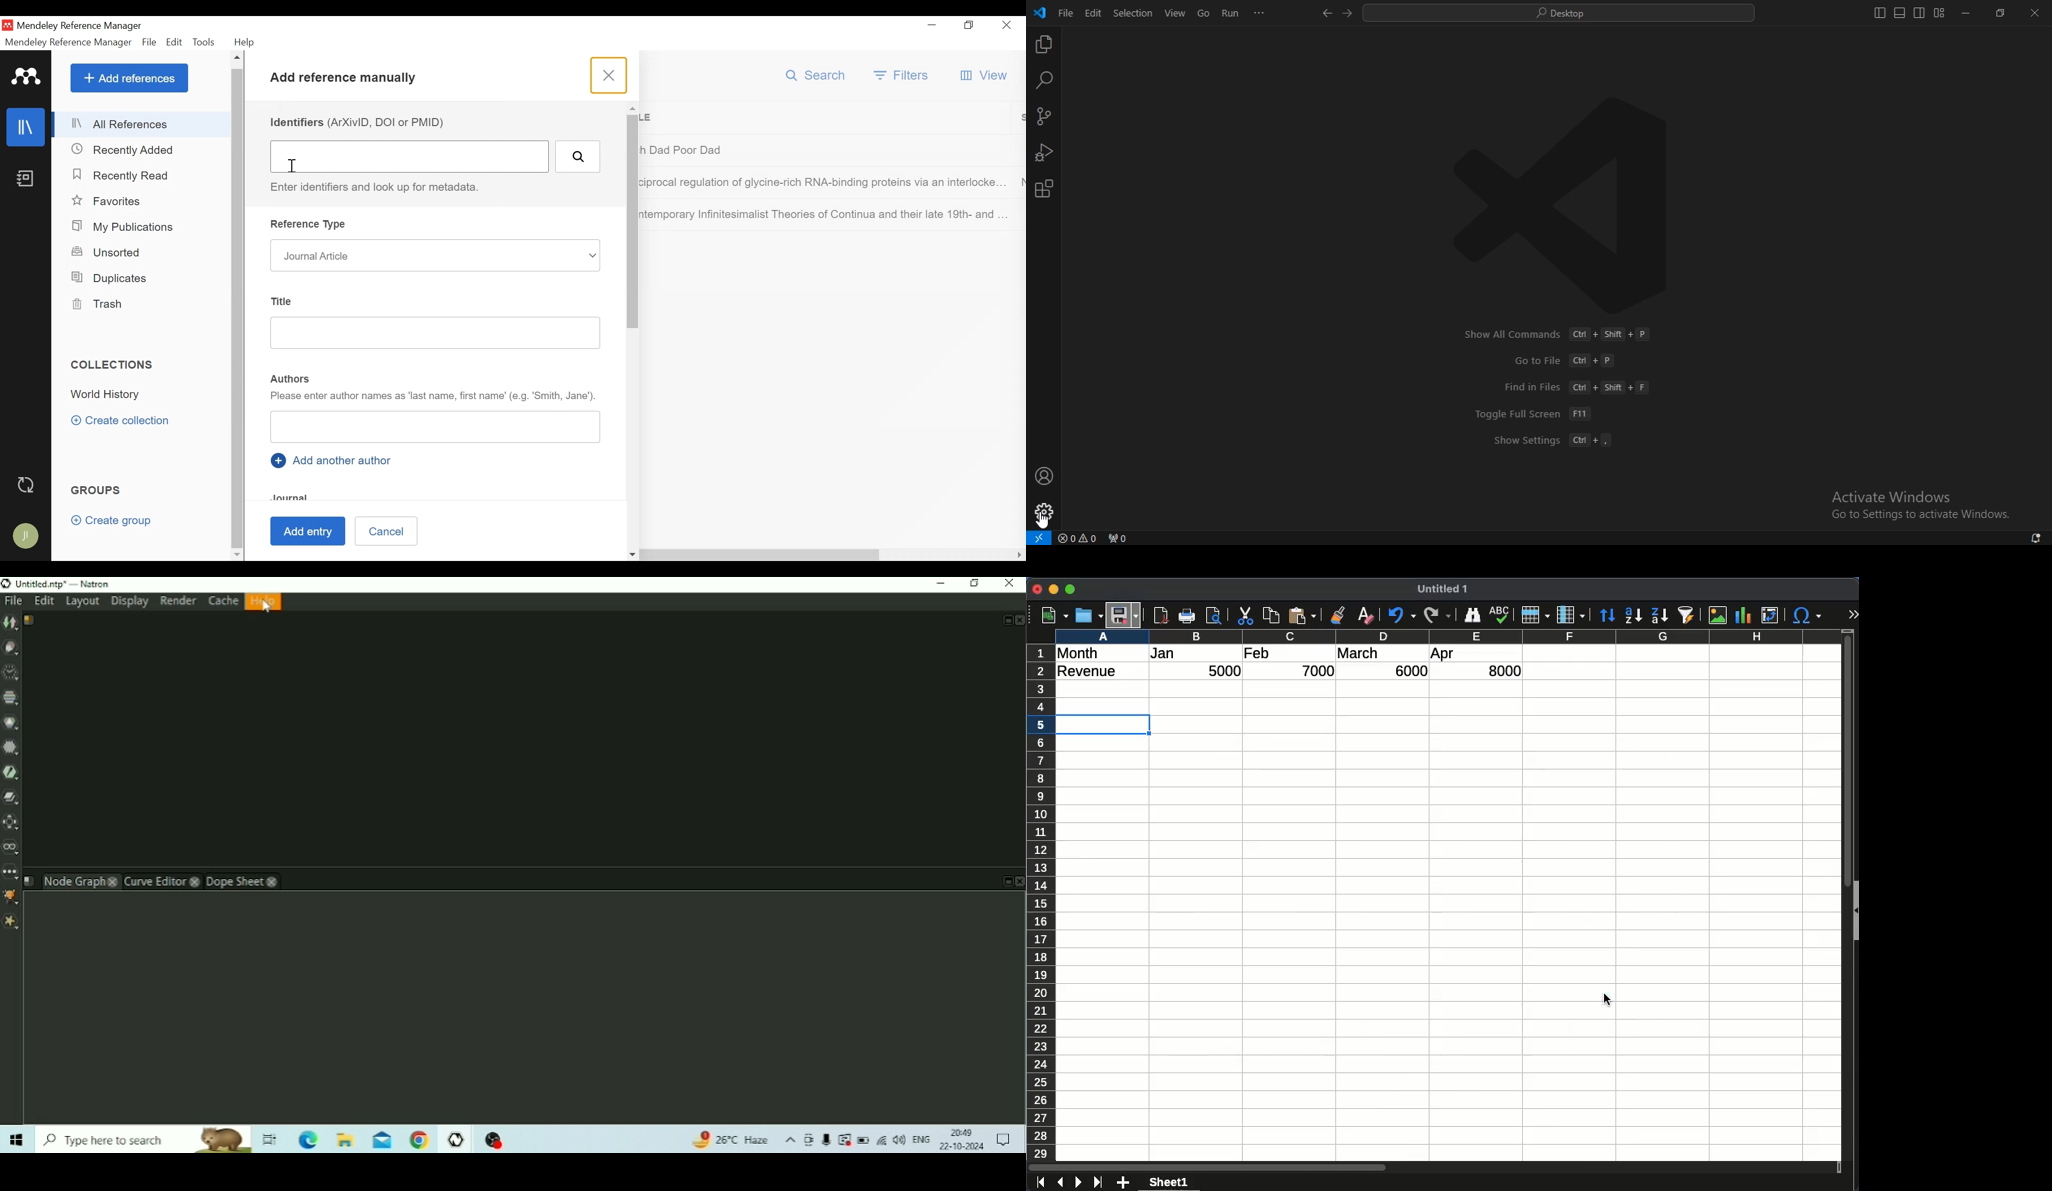 The image size is (2072, 1204). I want to click on Mendeley Desktop icon, so click(7, 25).